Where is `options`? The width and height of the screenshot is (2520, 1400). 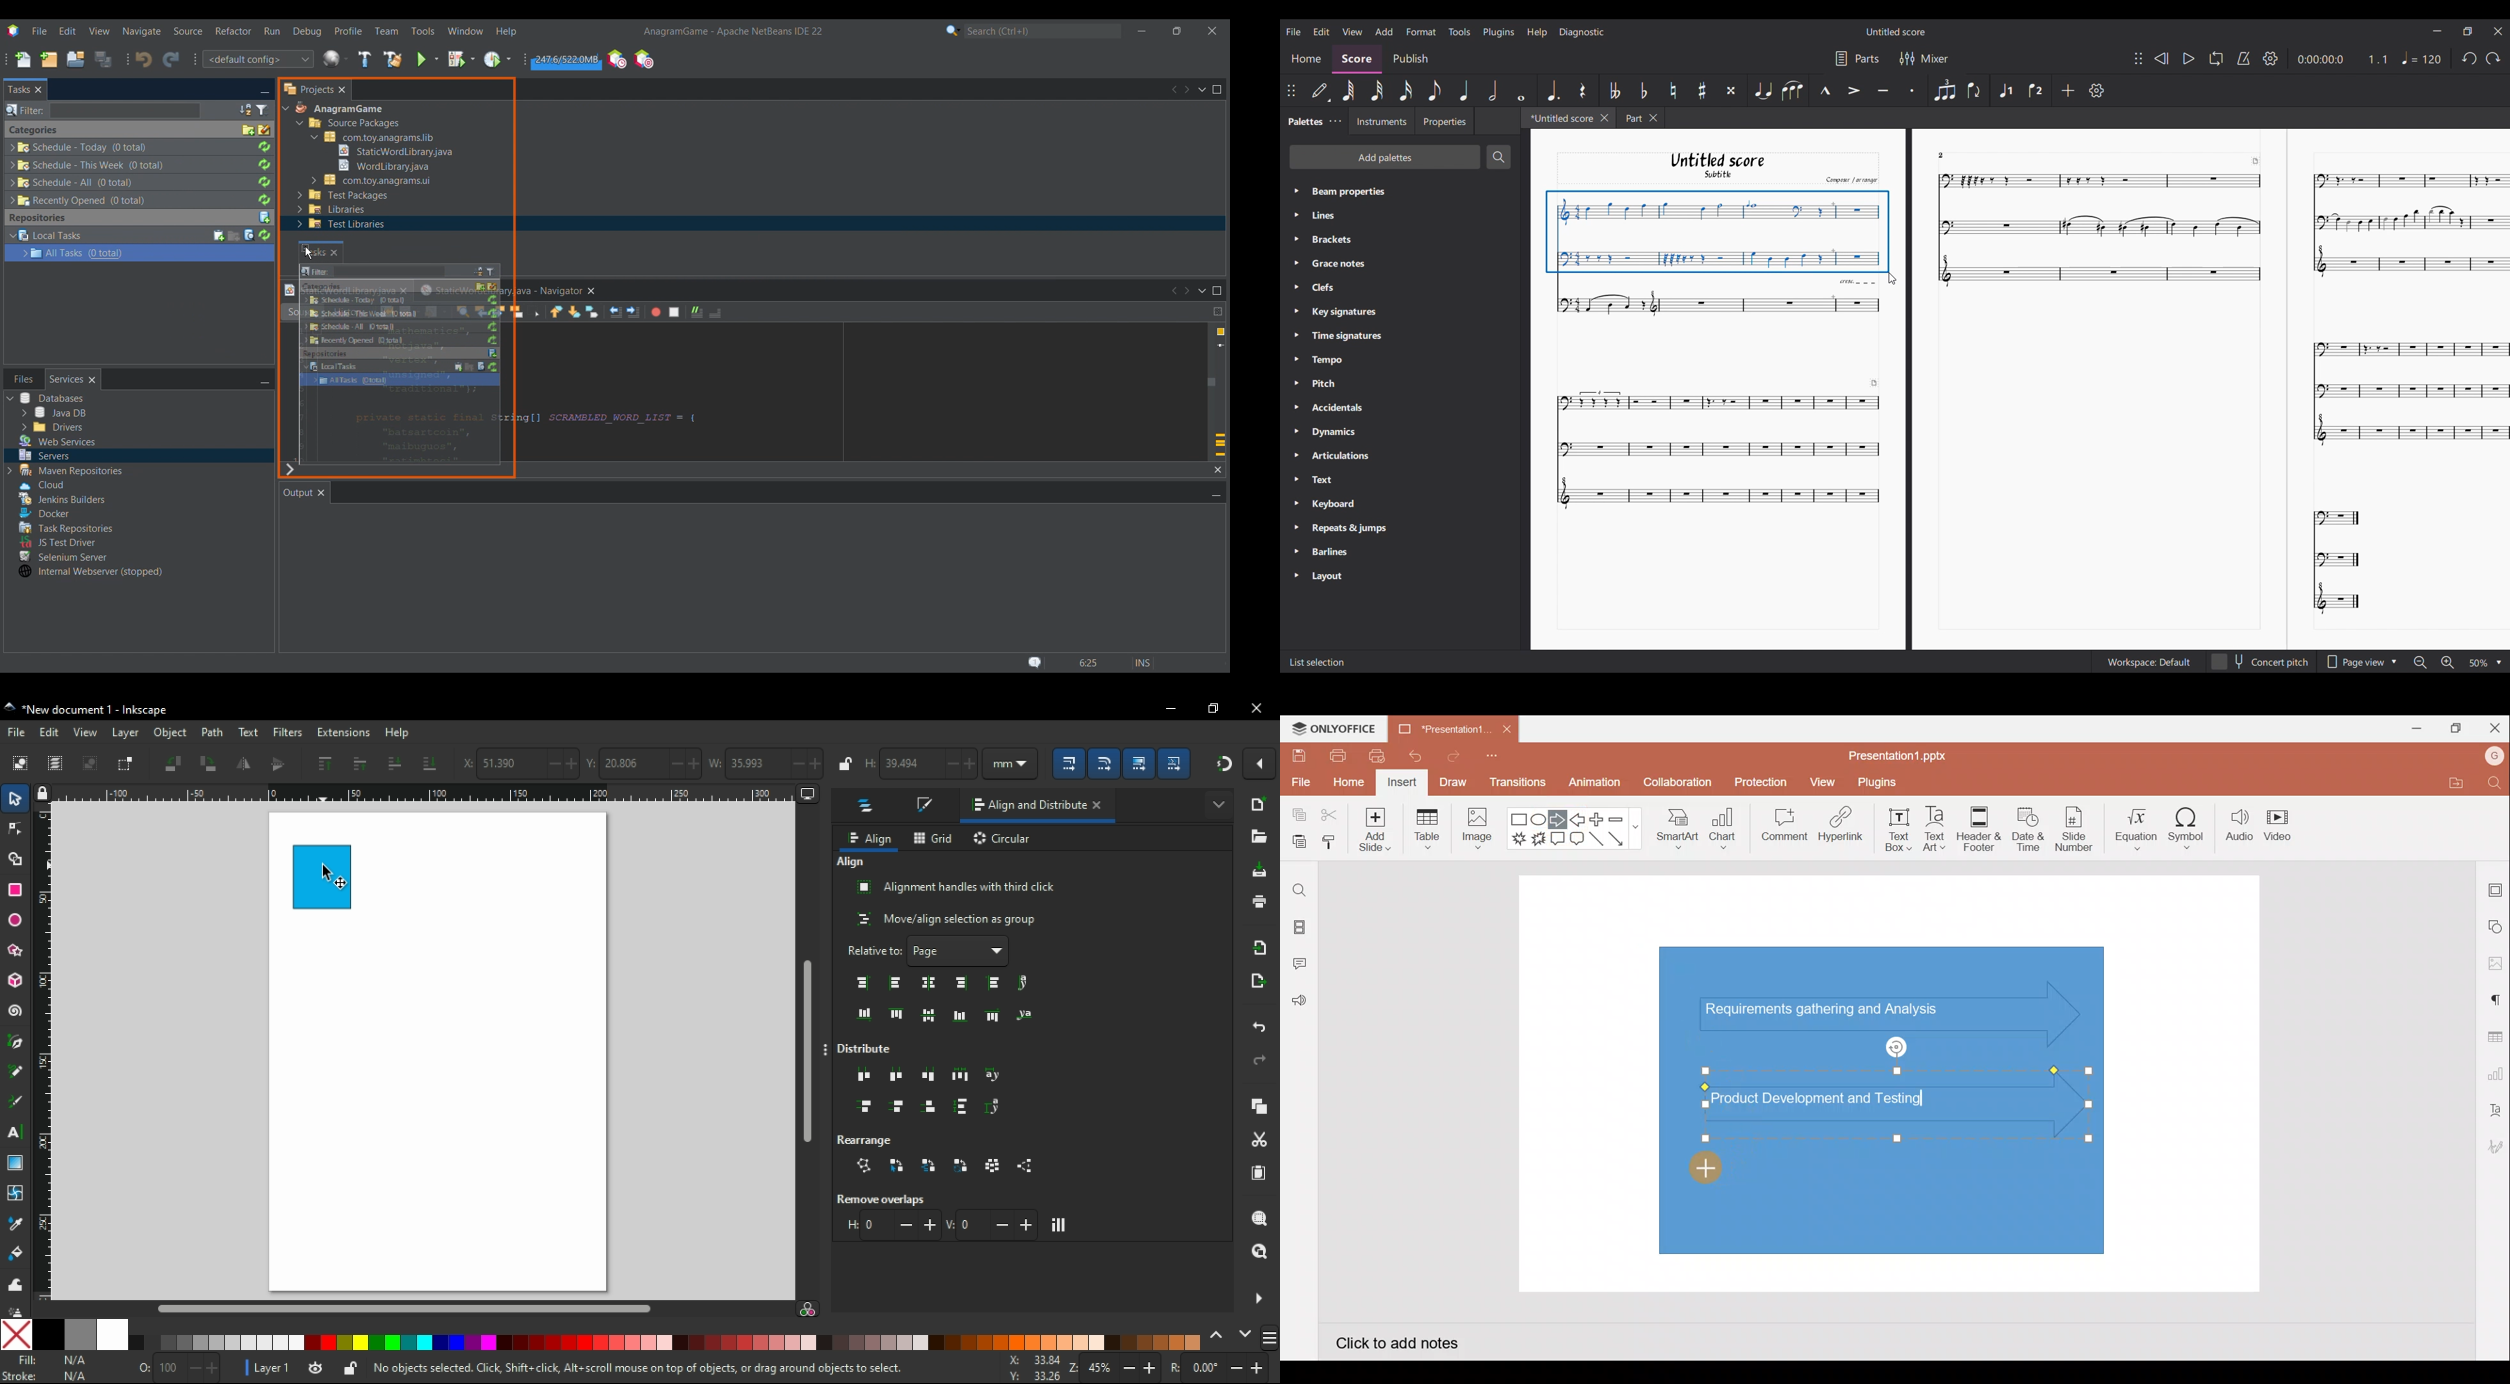
options is located at coordinates (828, 1051).